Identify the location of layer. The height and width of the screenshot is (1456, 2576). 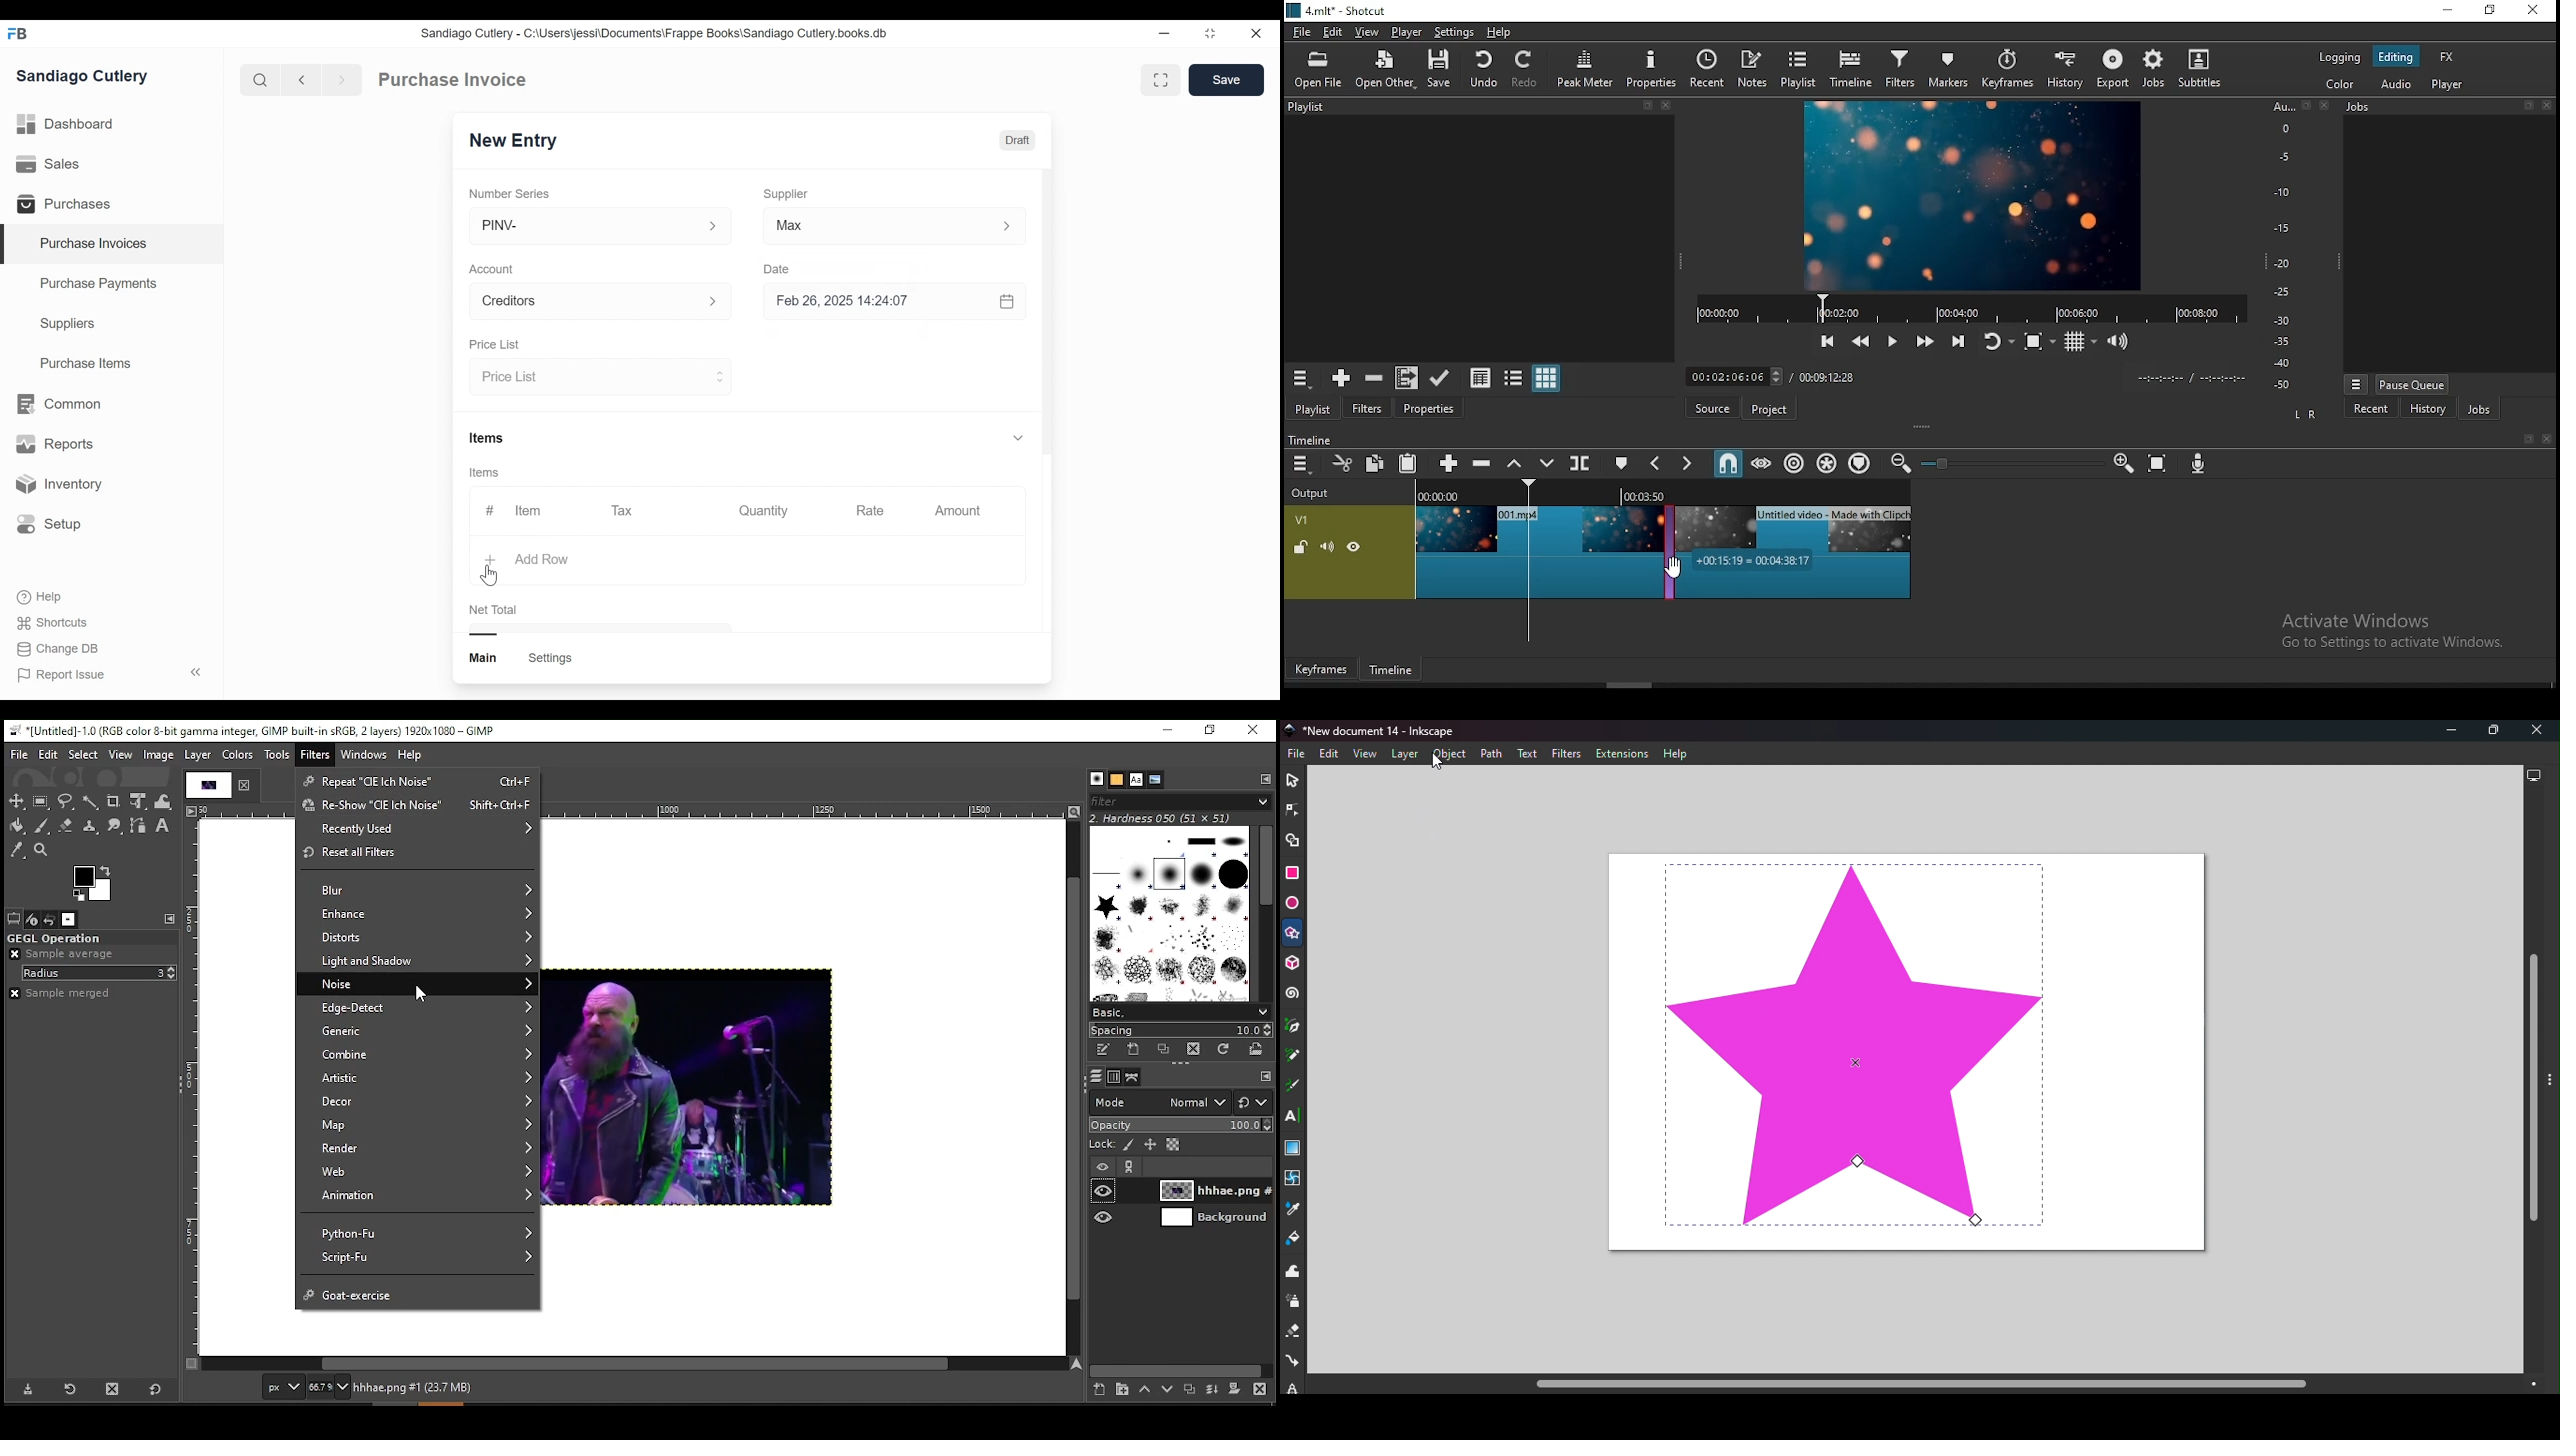
(199, 756).